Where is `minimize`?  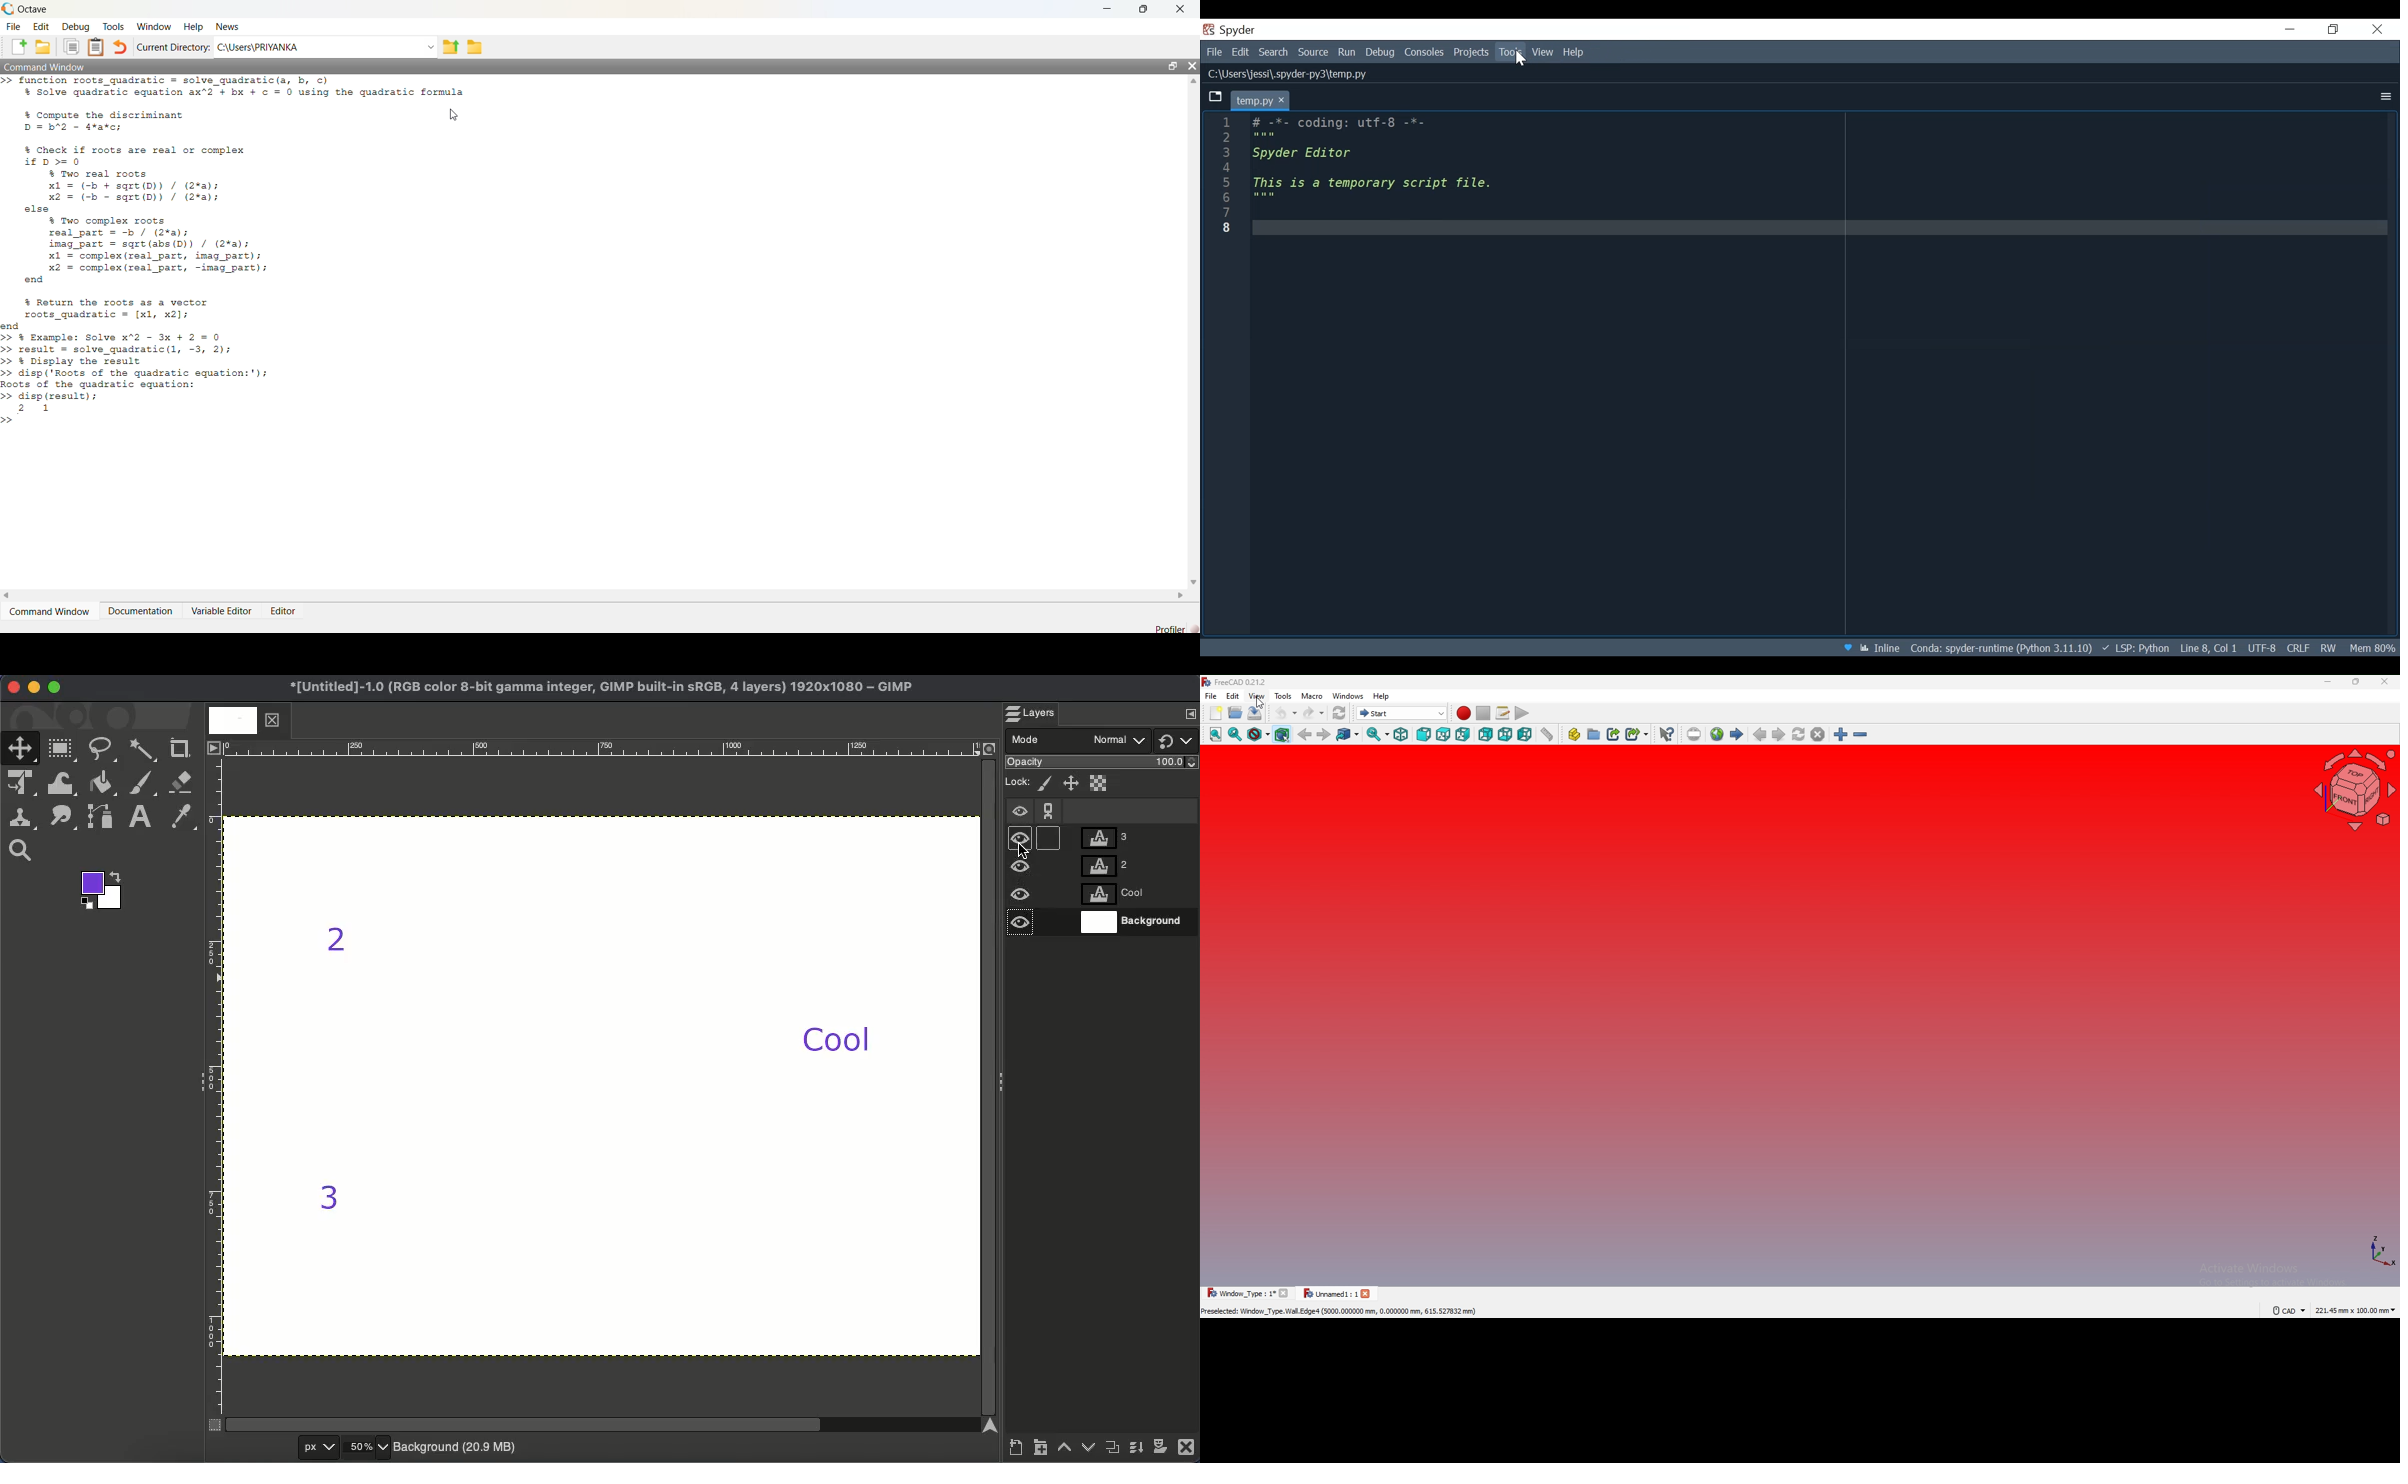 minimize is located at coordinates (2327, 682).